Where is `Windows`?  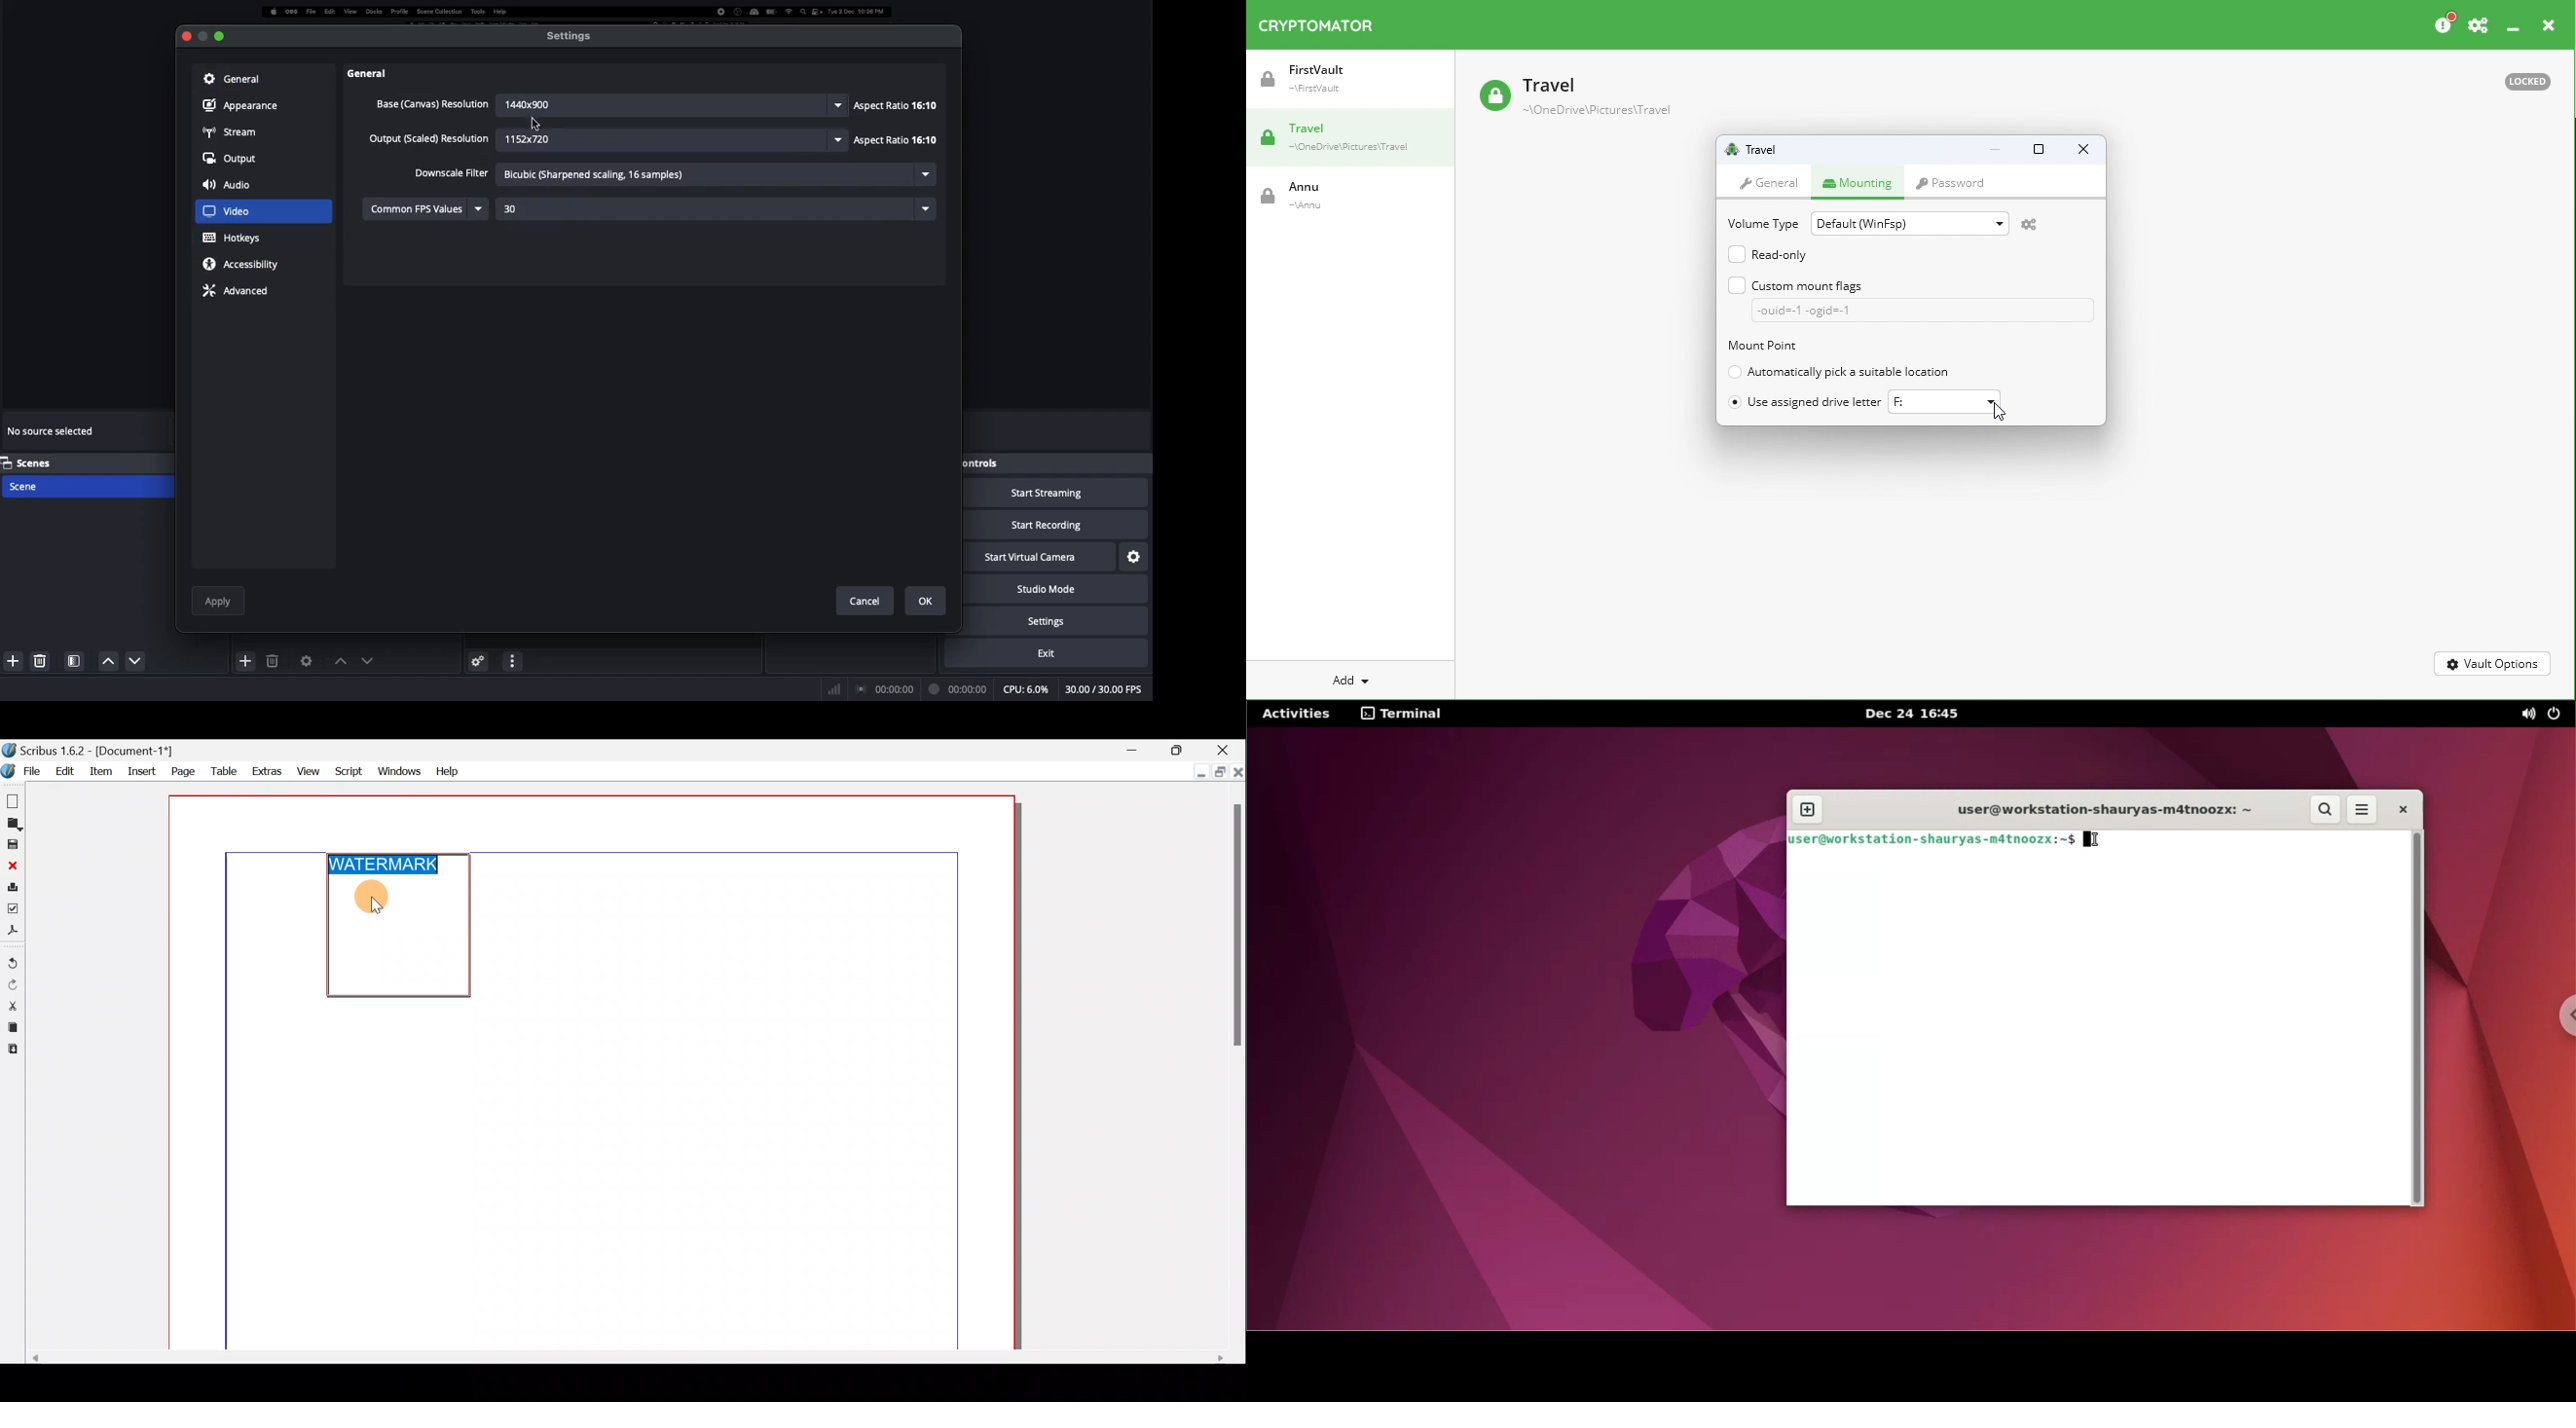
Windows is located at coordinates (399, 770).